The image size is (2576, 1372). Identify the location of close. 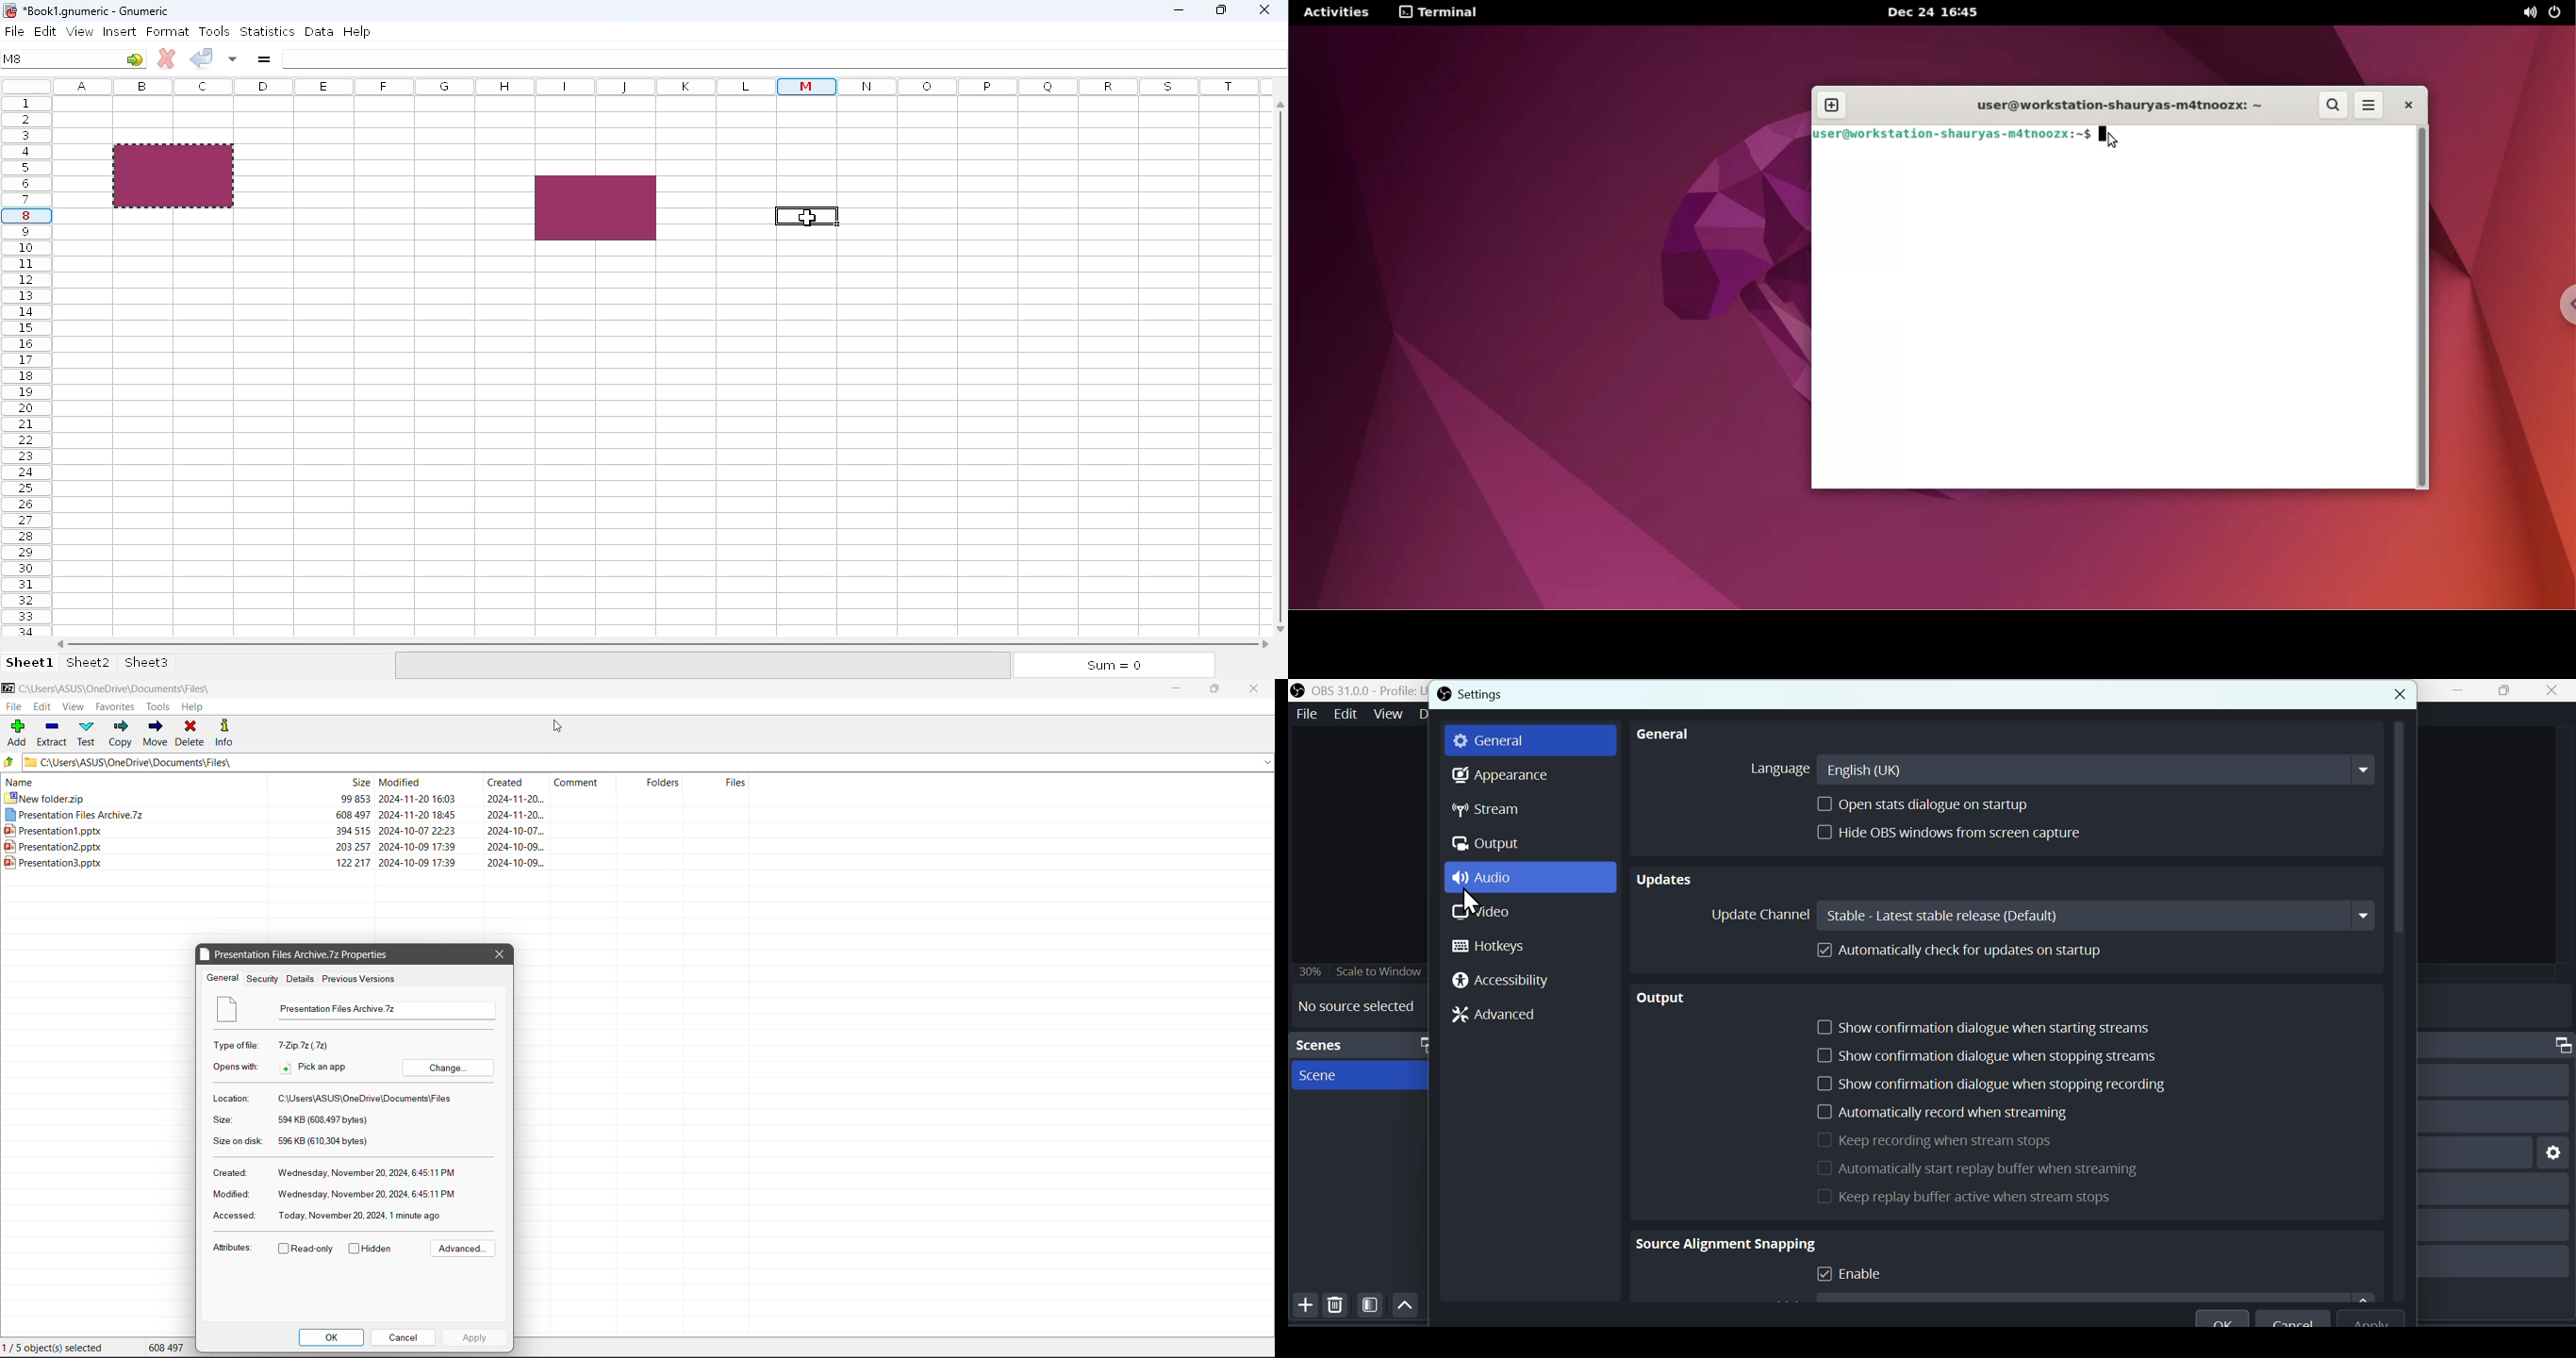
(1264, 11).